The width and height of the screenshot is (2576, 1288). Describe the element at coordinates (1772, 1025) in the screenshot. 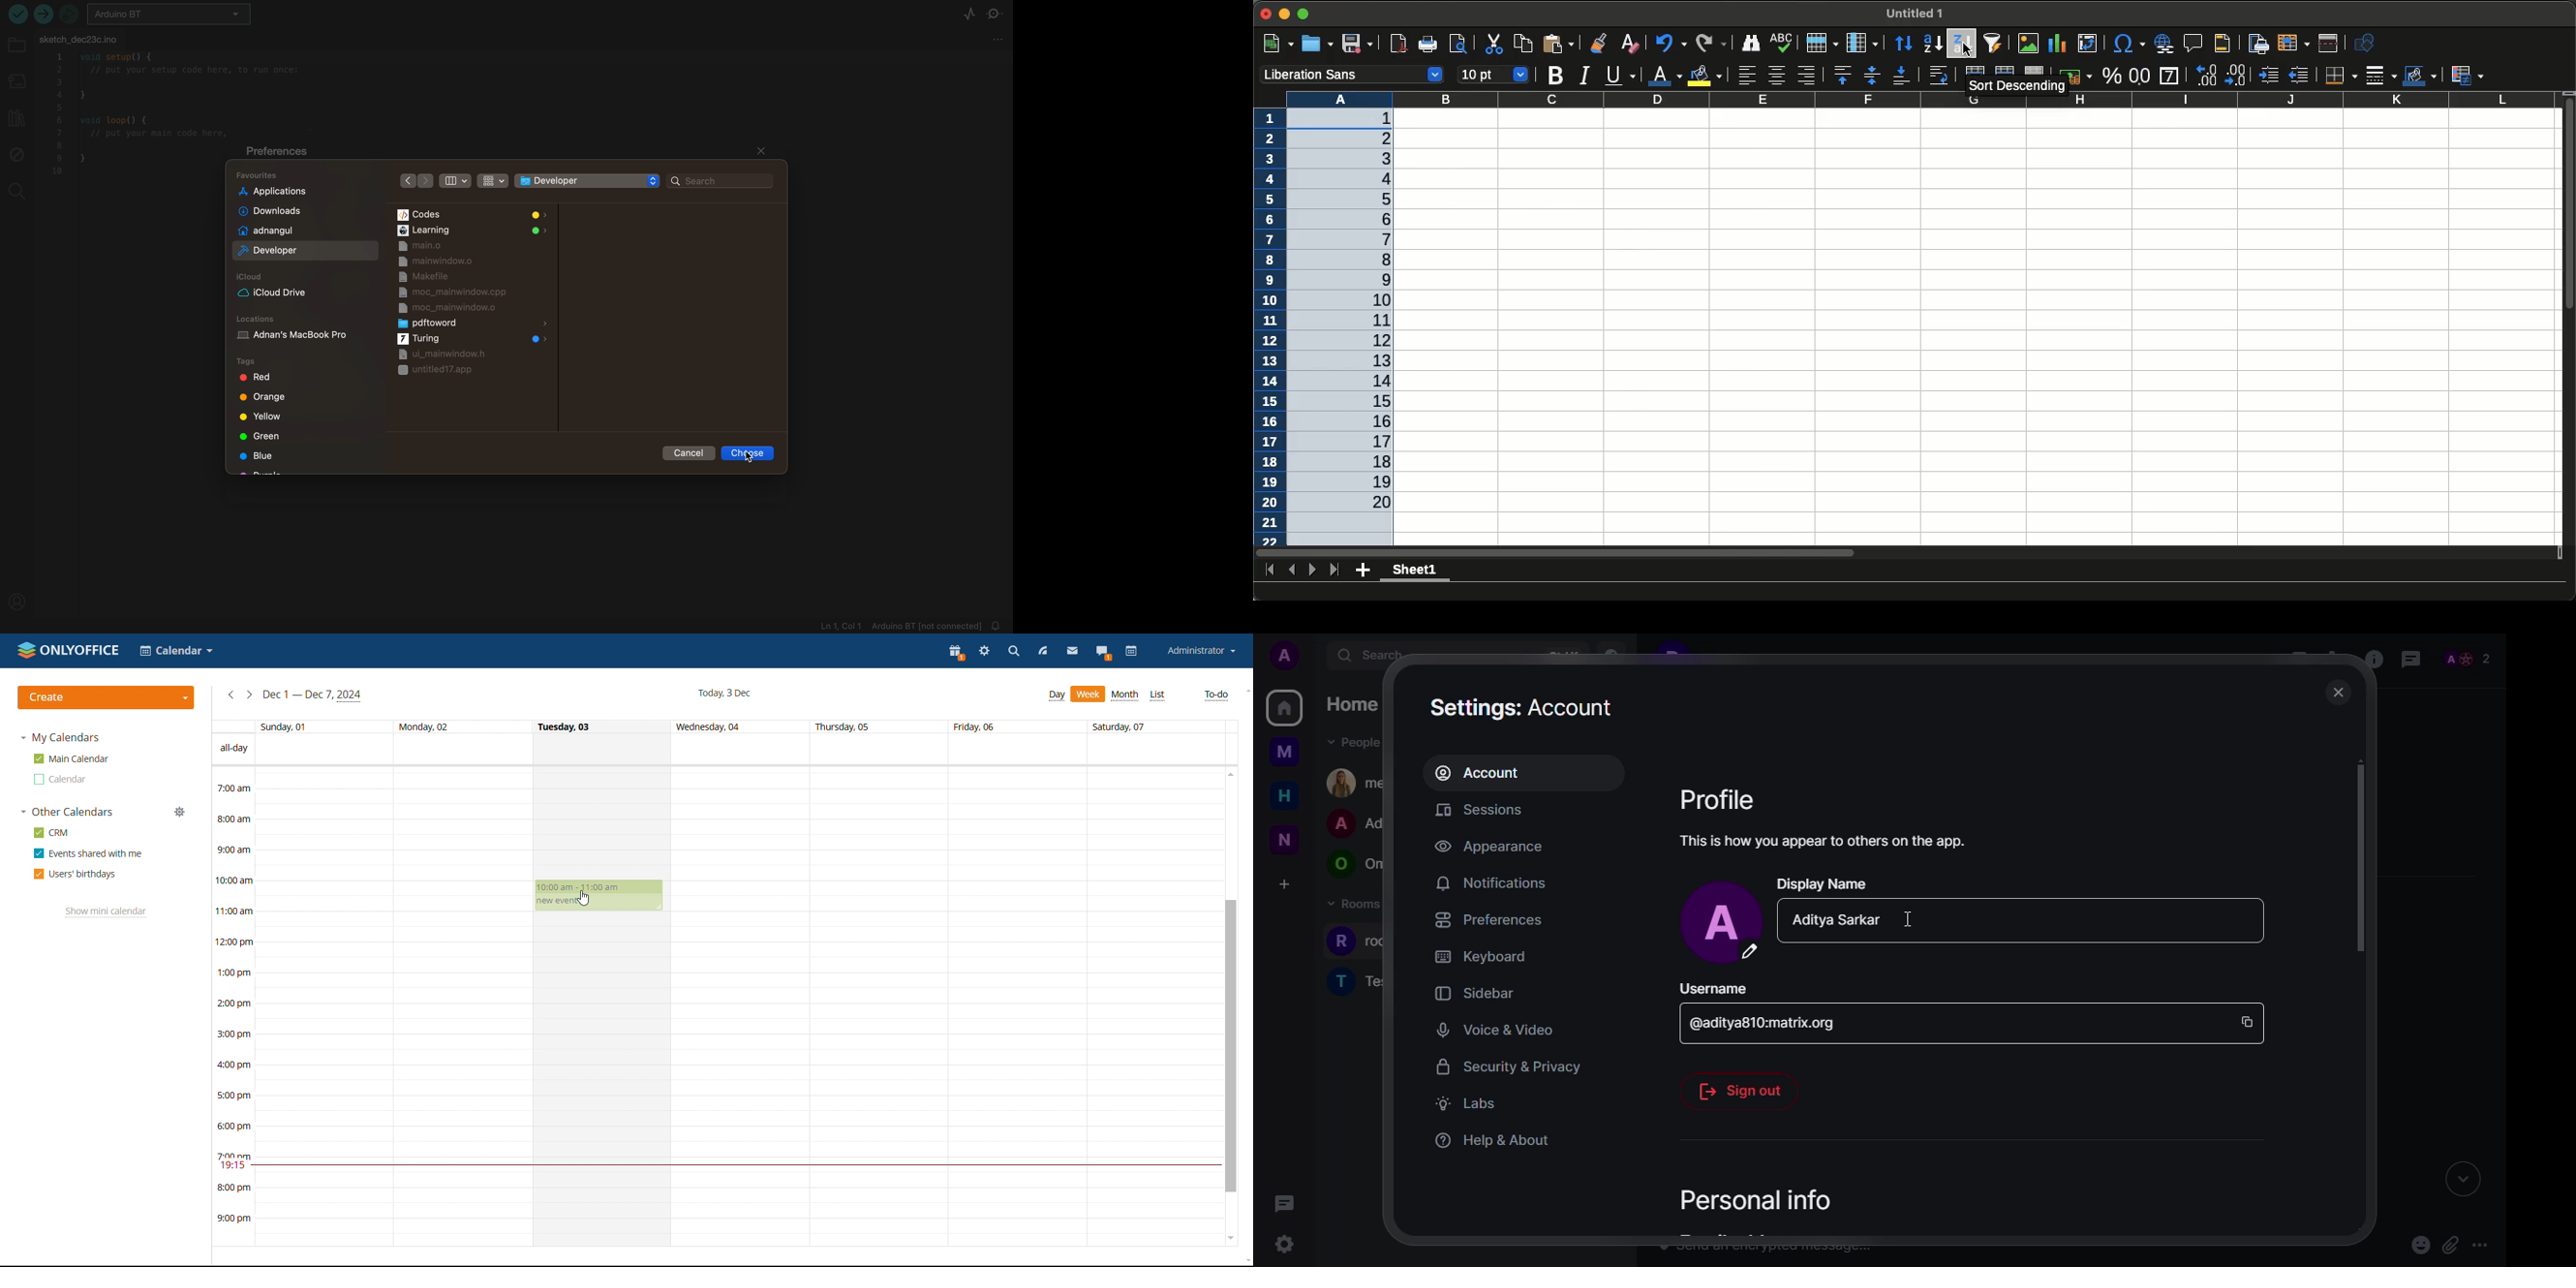

I see `id` at that location.